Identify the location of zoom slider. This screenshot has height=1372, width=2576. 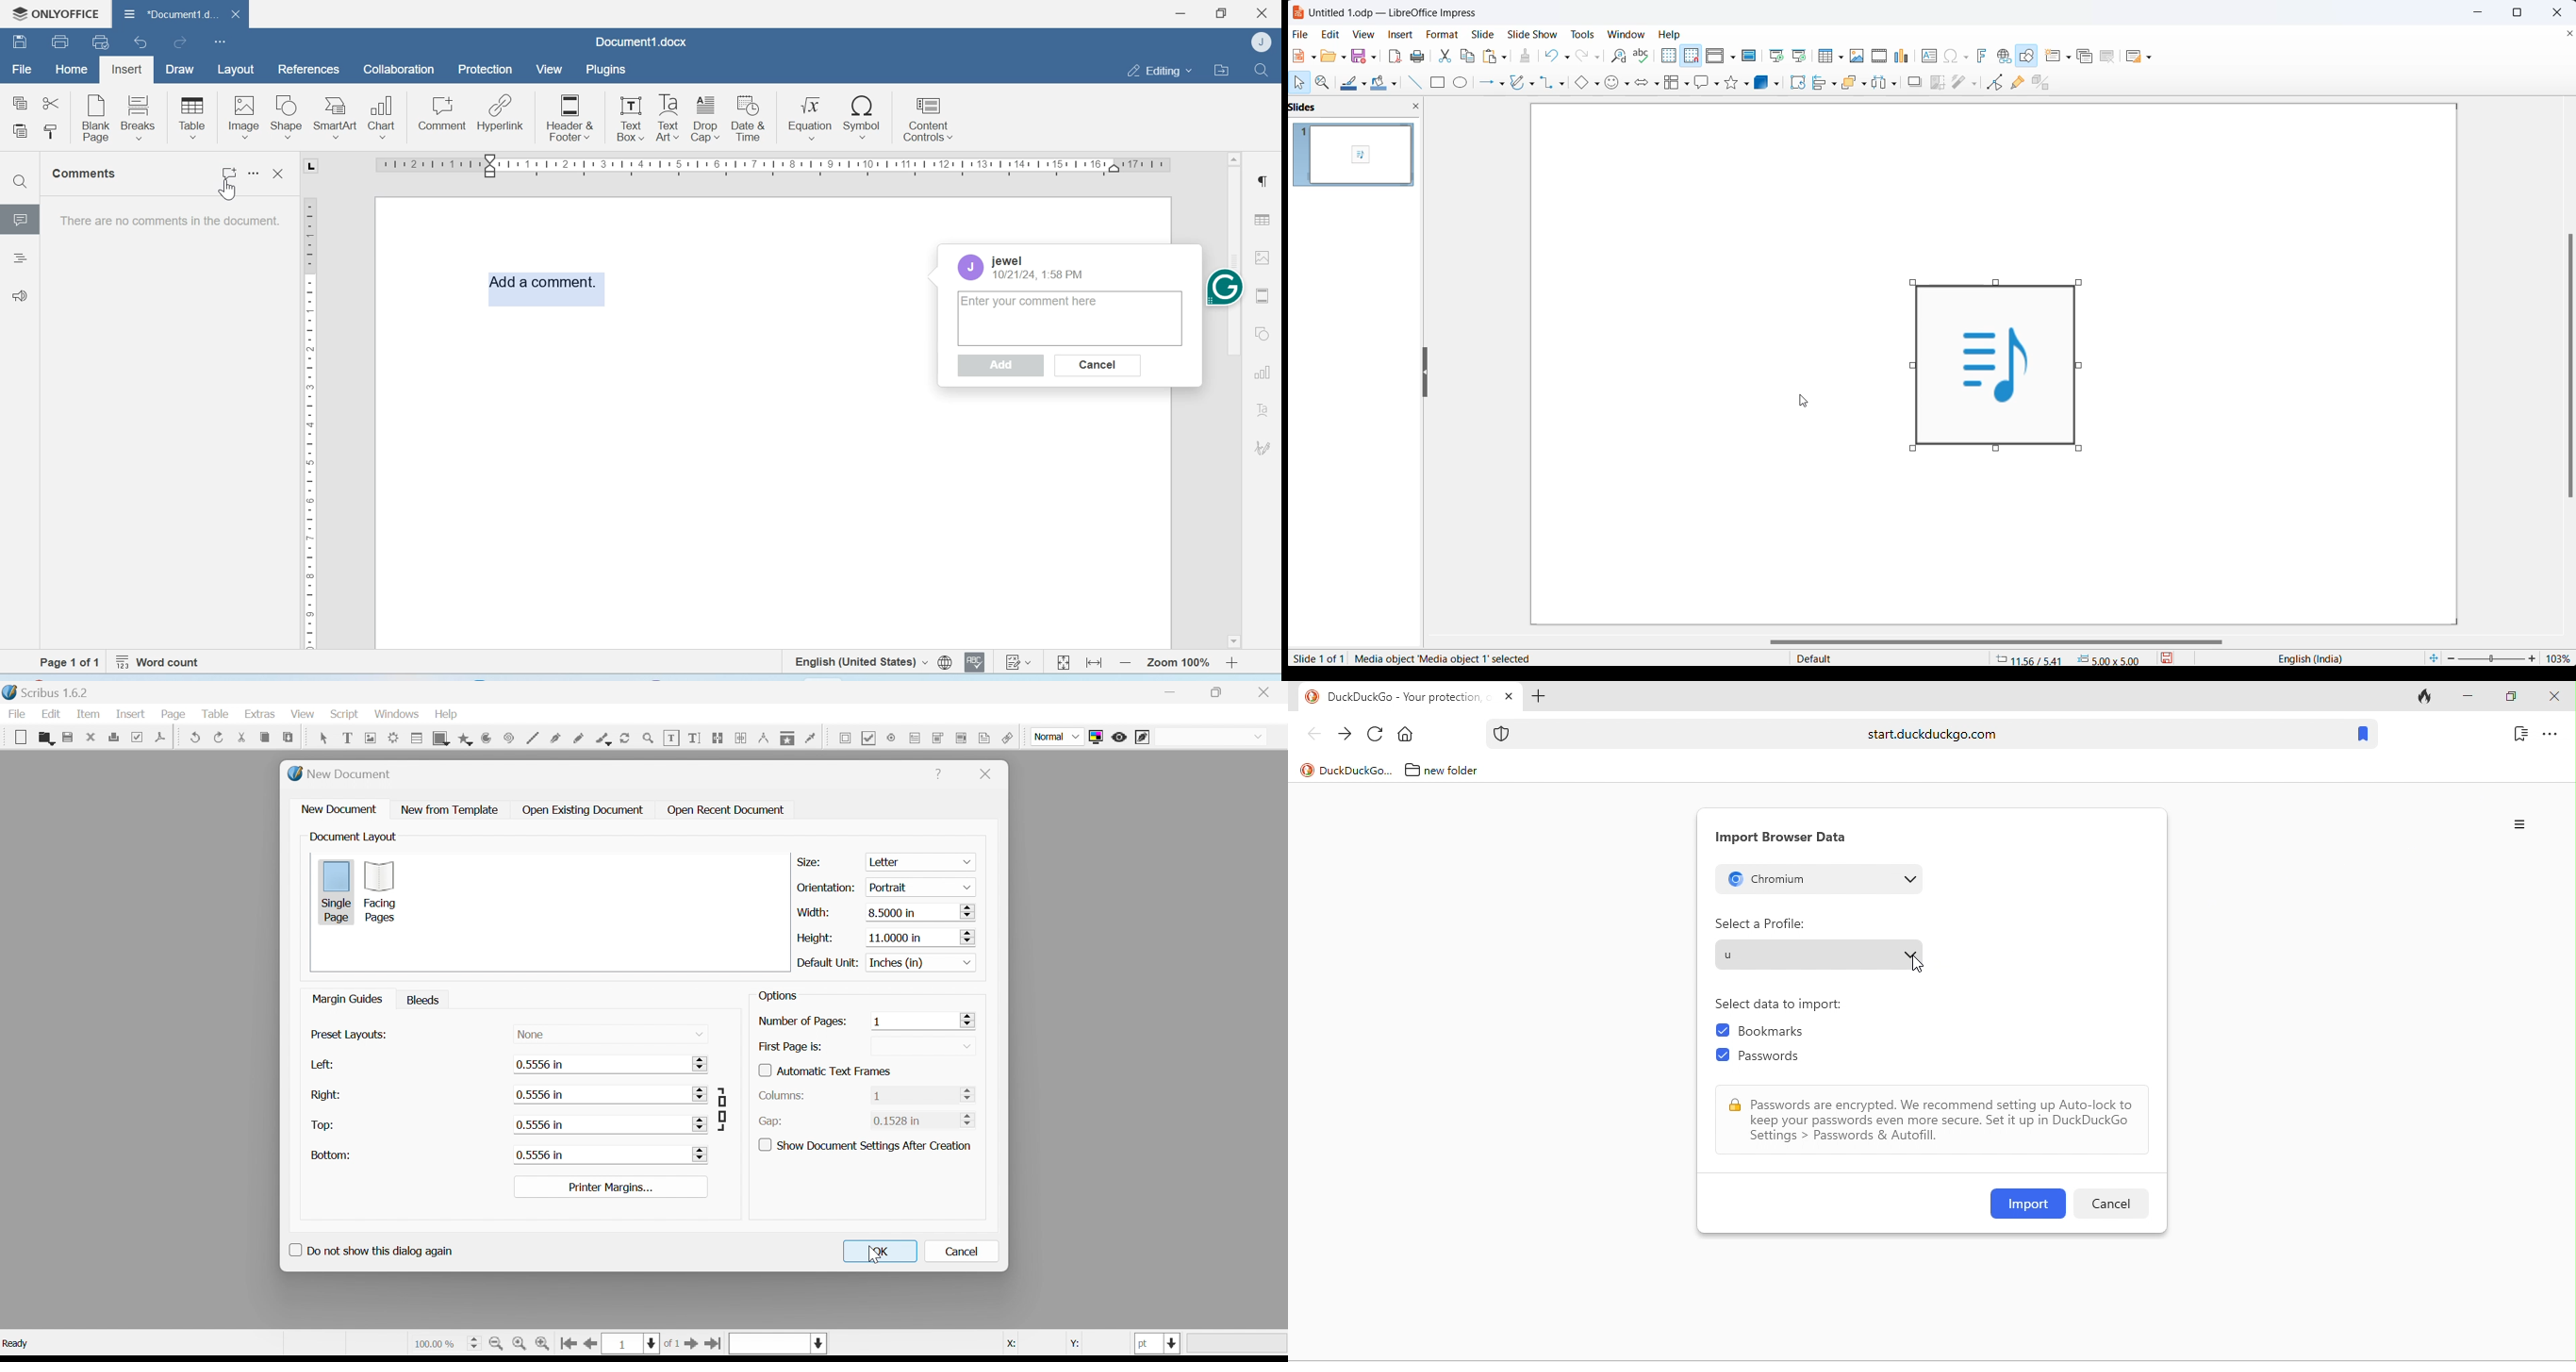
(2492, 659).